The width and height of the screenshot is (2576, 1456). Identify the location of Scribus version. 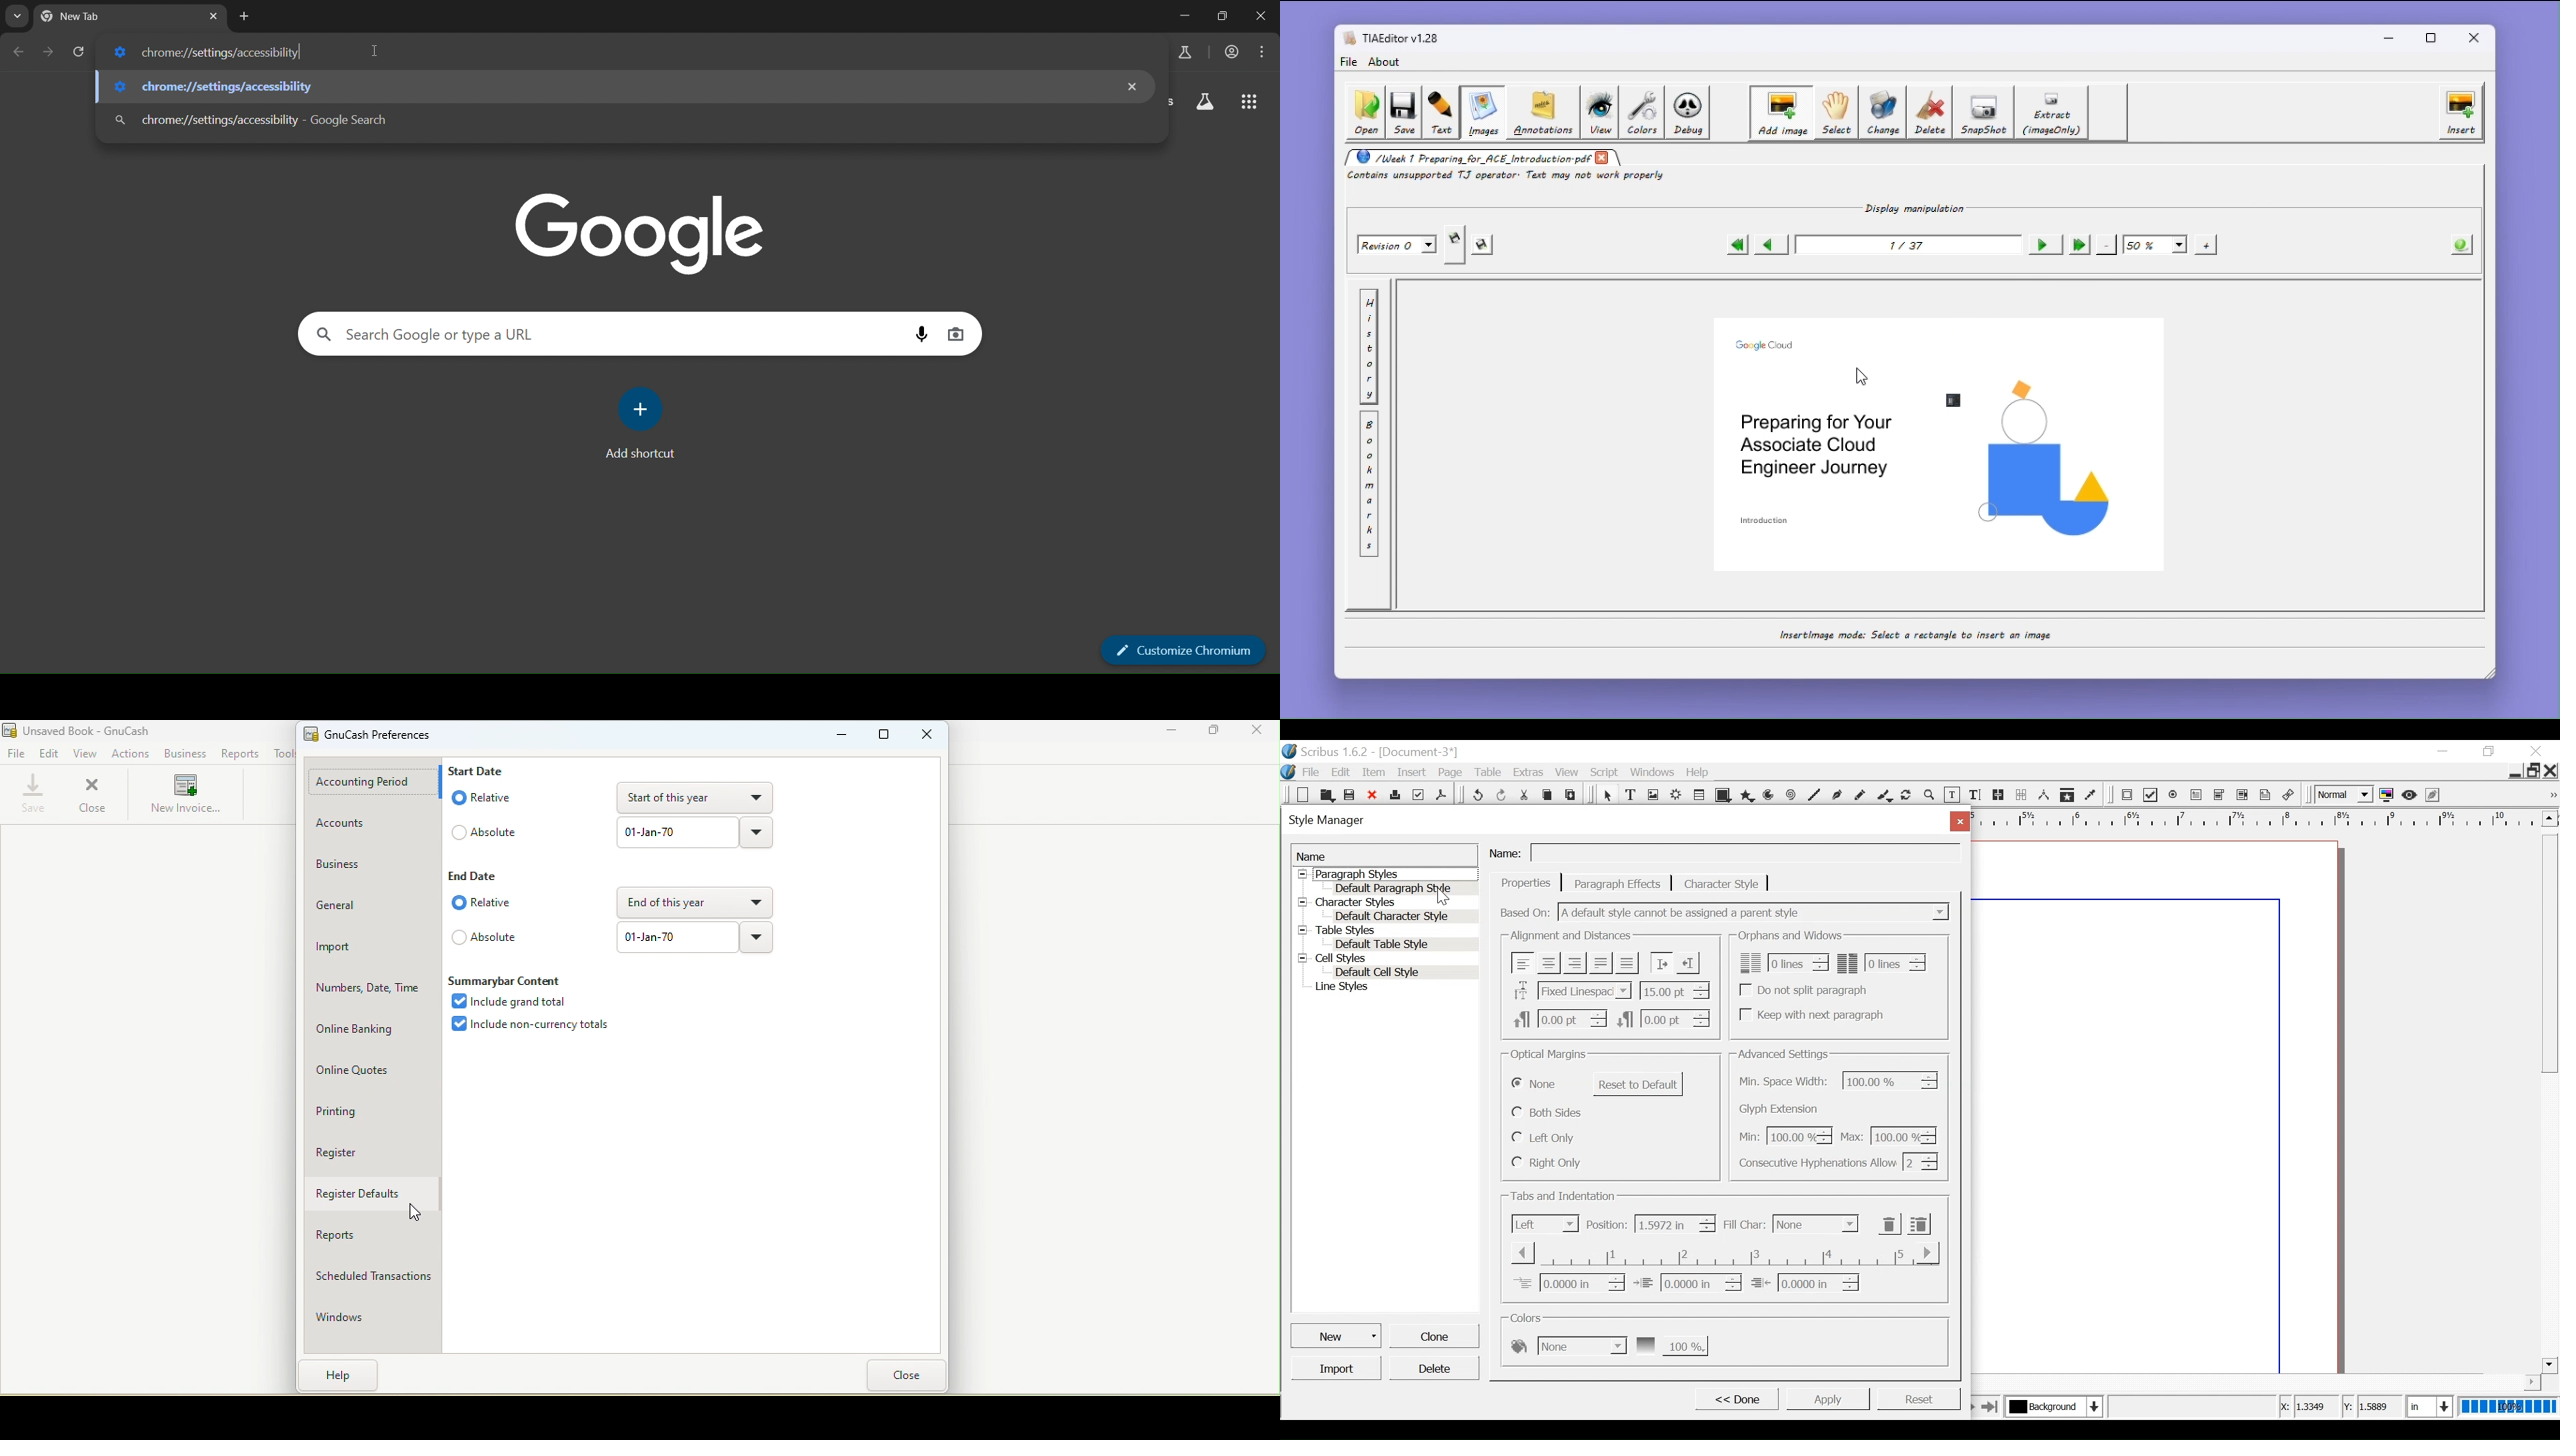
(1326, 751).